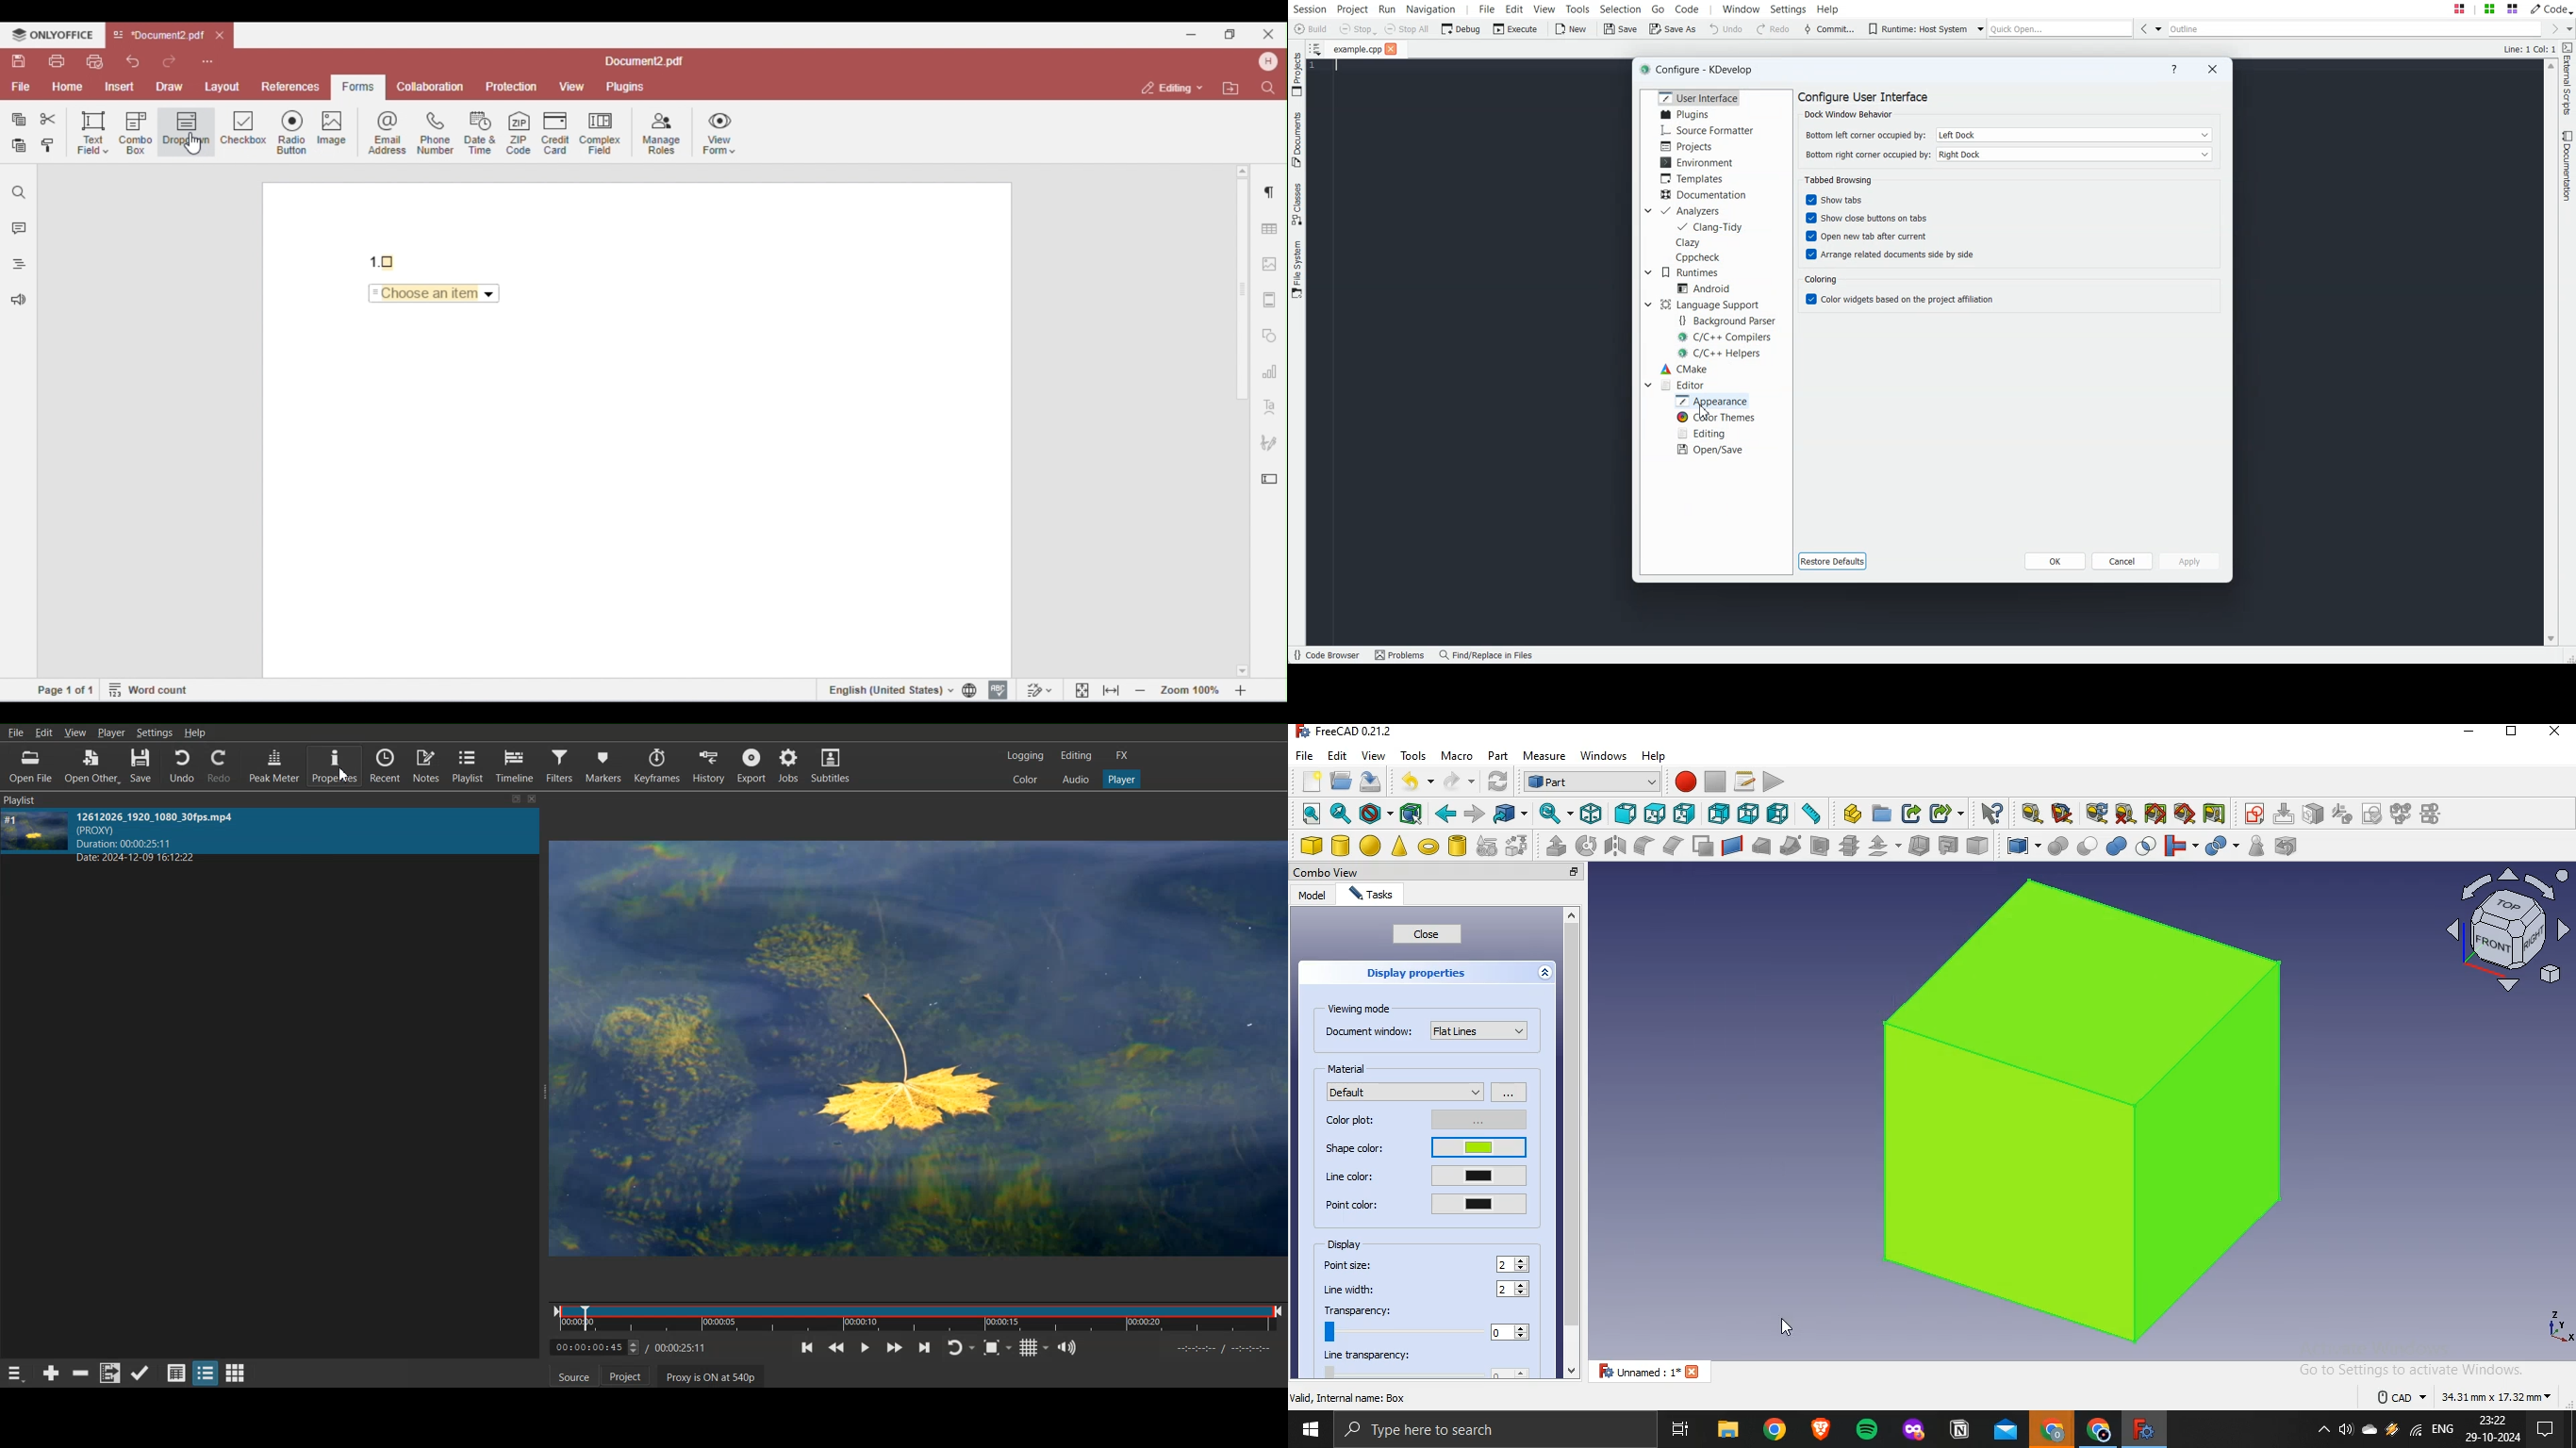 This screenshot has height=1456, width=2576. Describe the element at coordinates (1305, 754) in the screenshot. I see `file` at that location.